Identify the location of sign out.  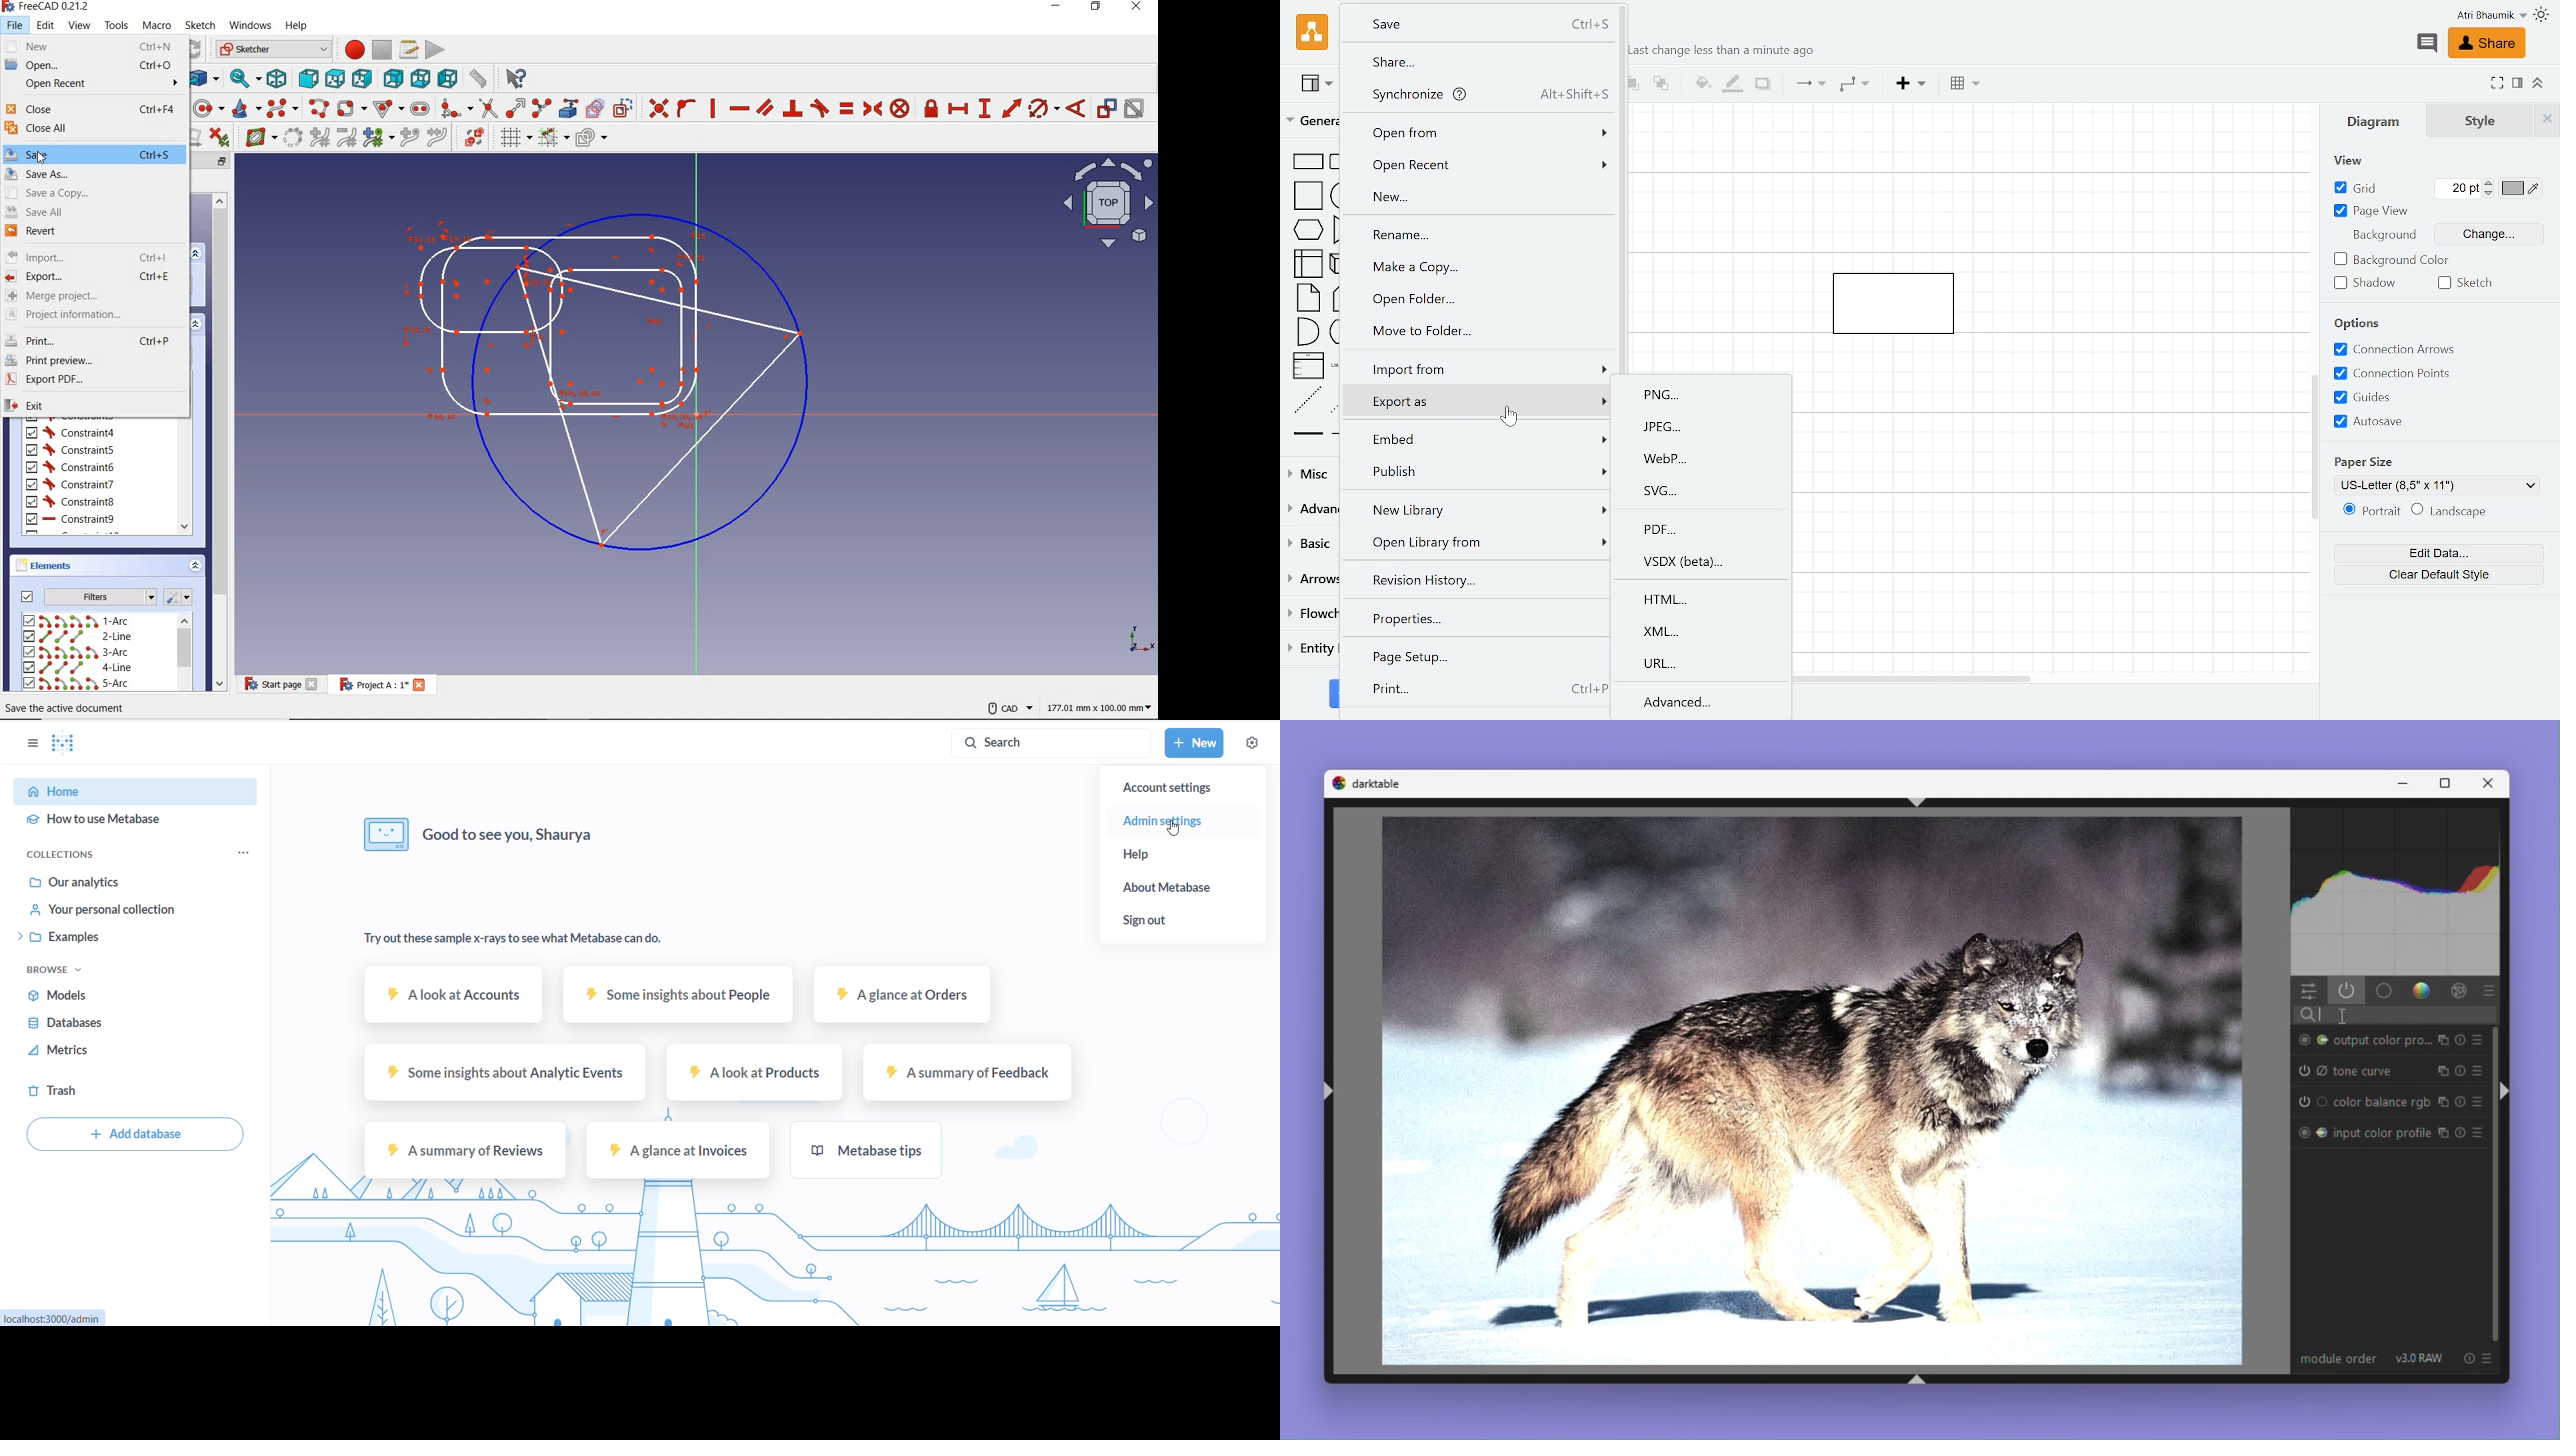
(1169, 919).